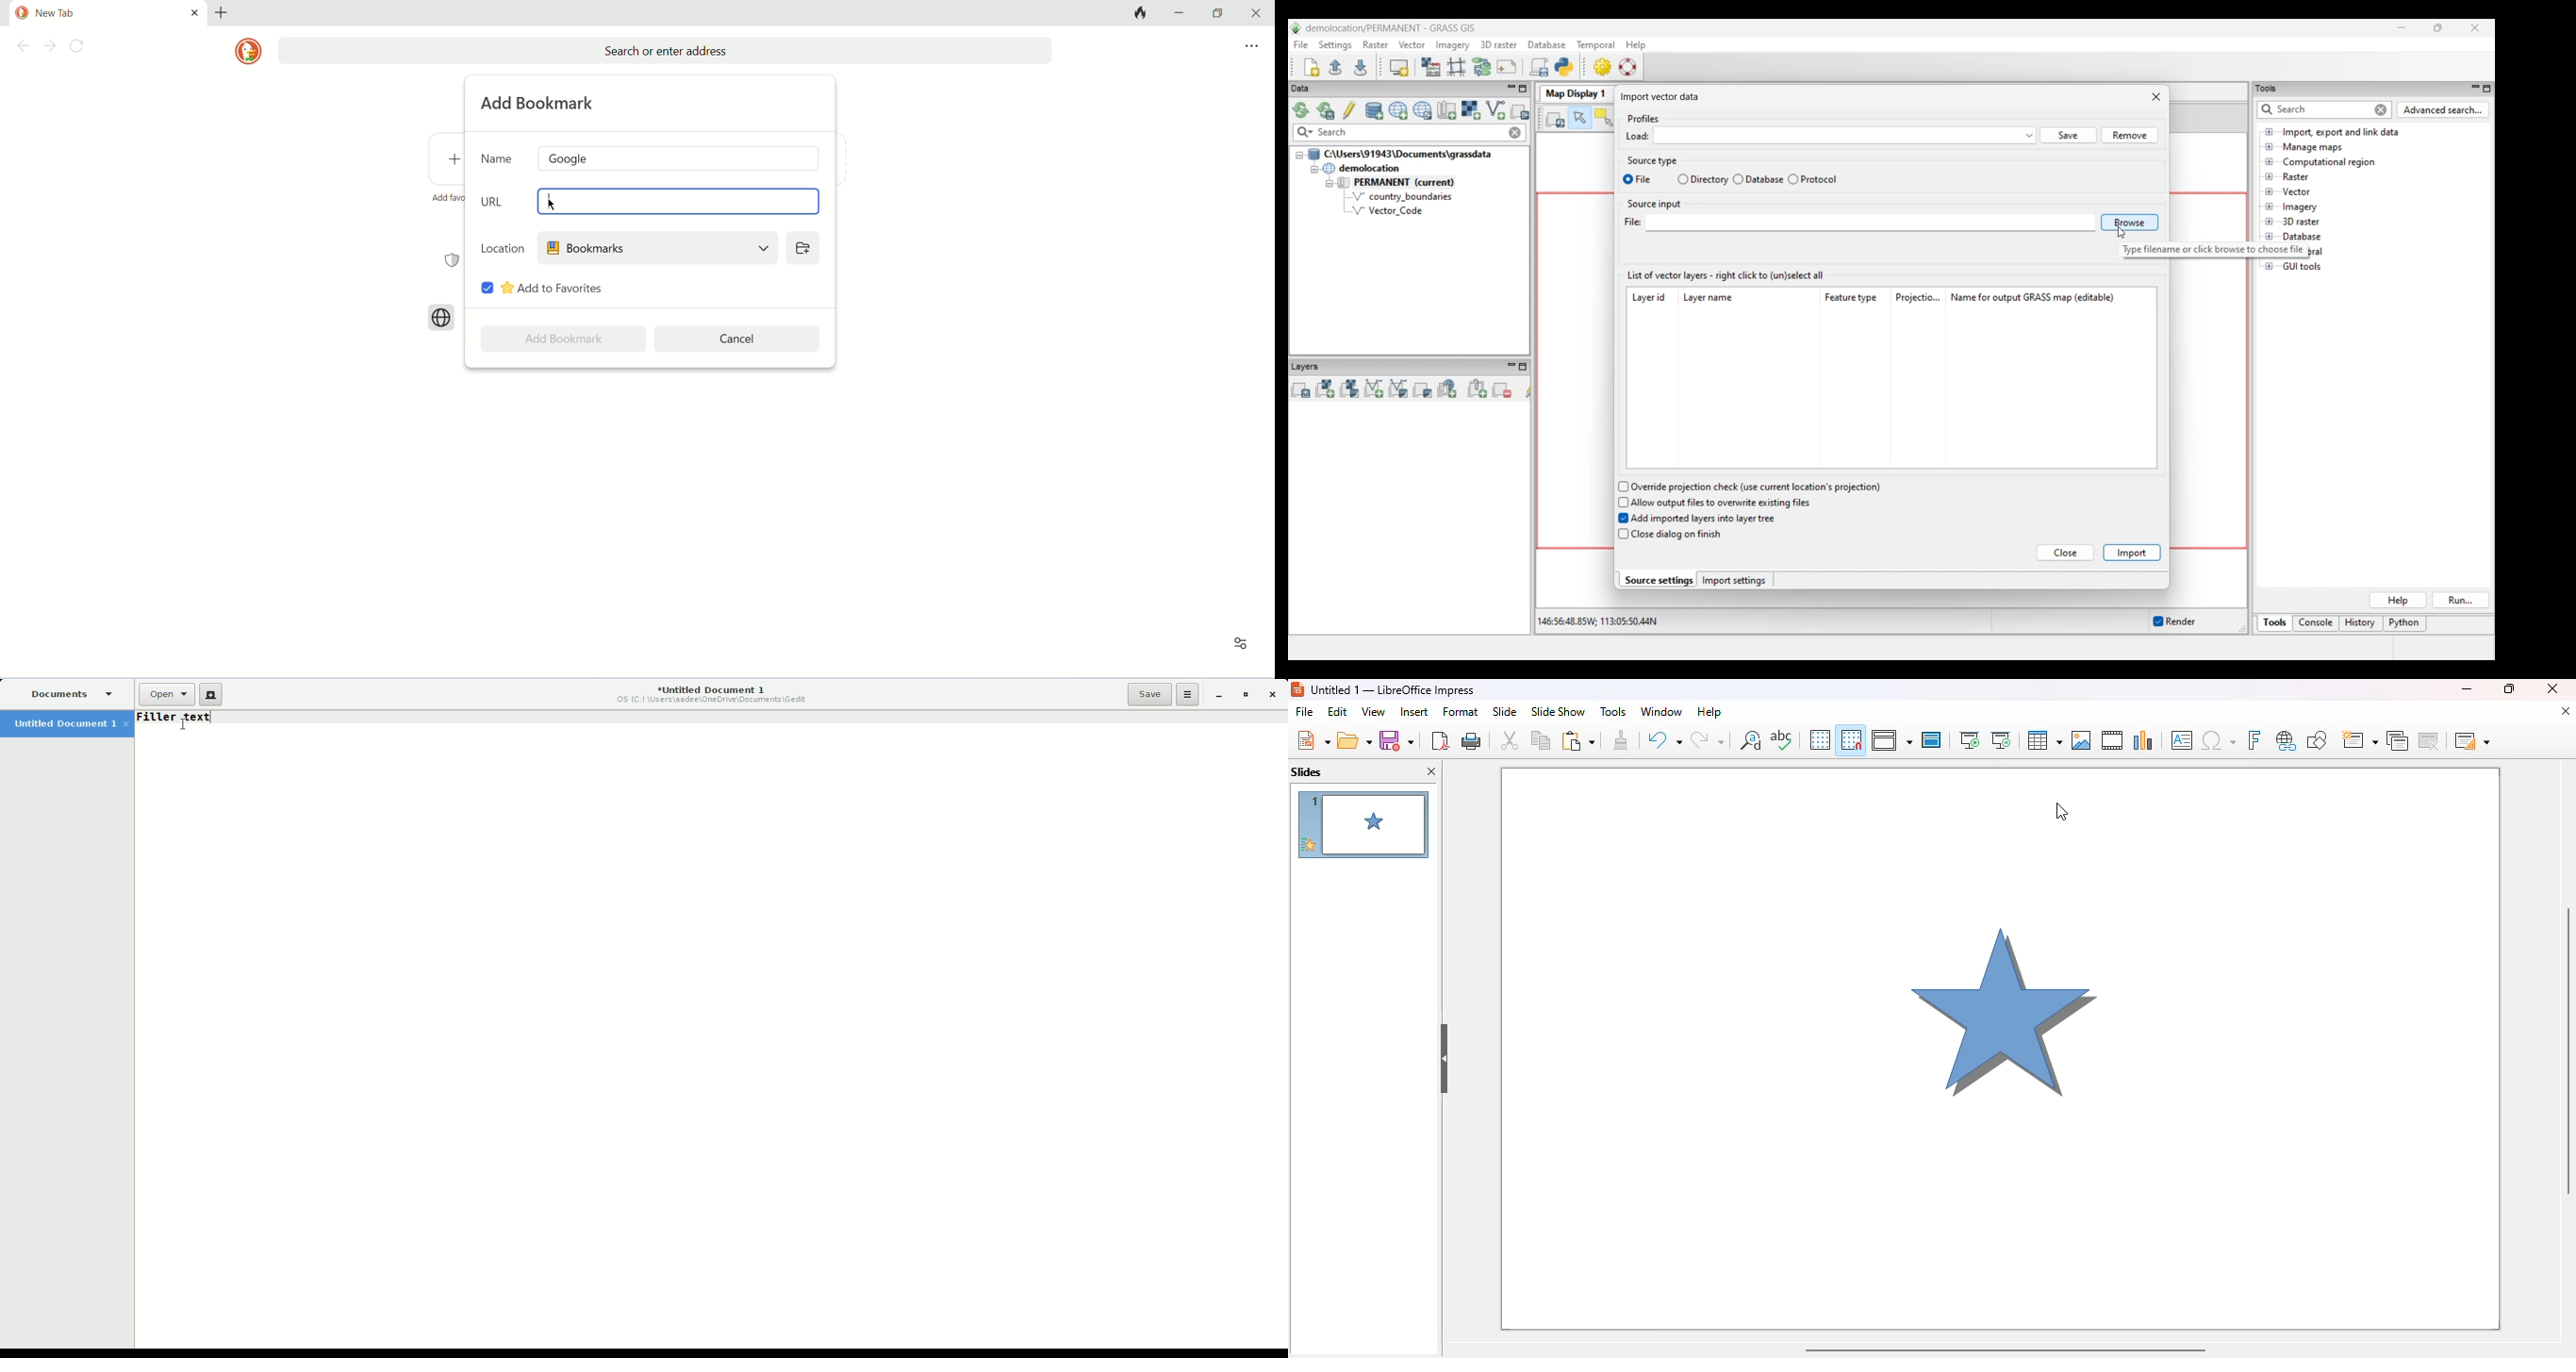 This screenshot has width=2576, height=1372. Describe the element at coordinates (1252, 47) in the screenshot. I see `more options` at that location.